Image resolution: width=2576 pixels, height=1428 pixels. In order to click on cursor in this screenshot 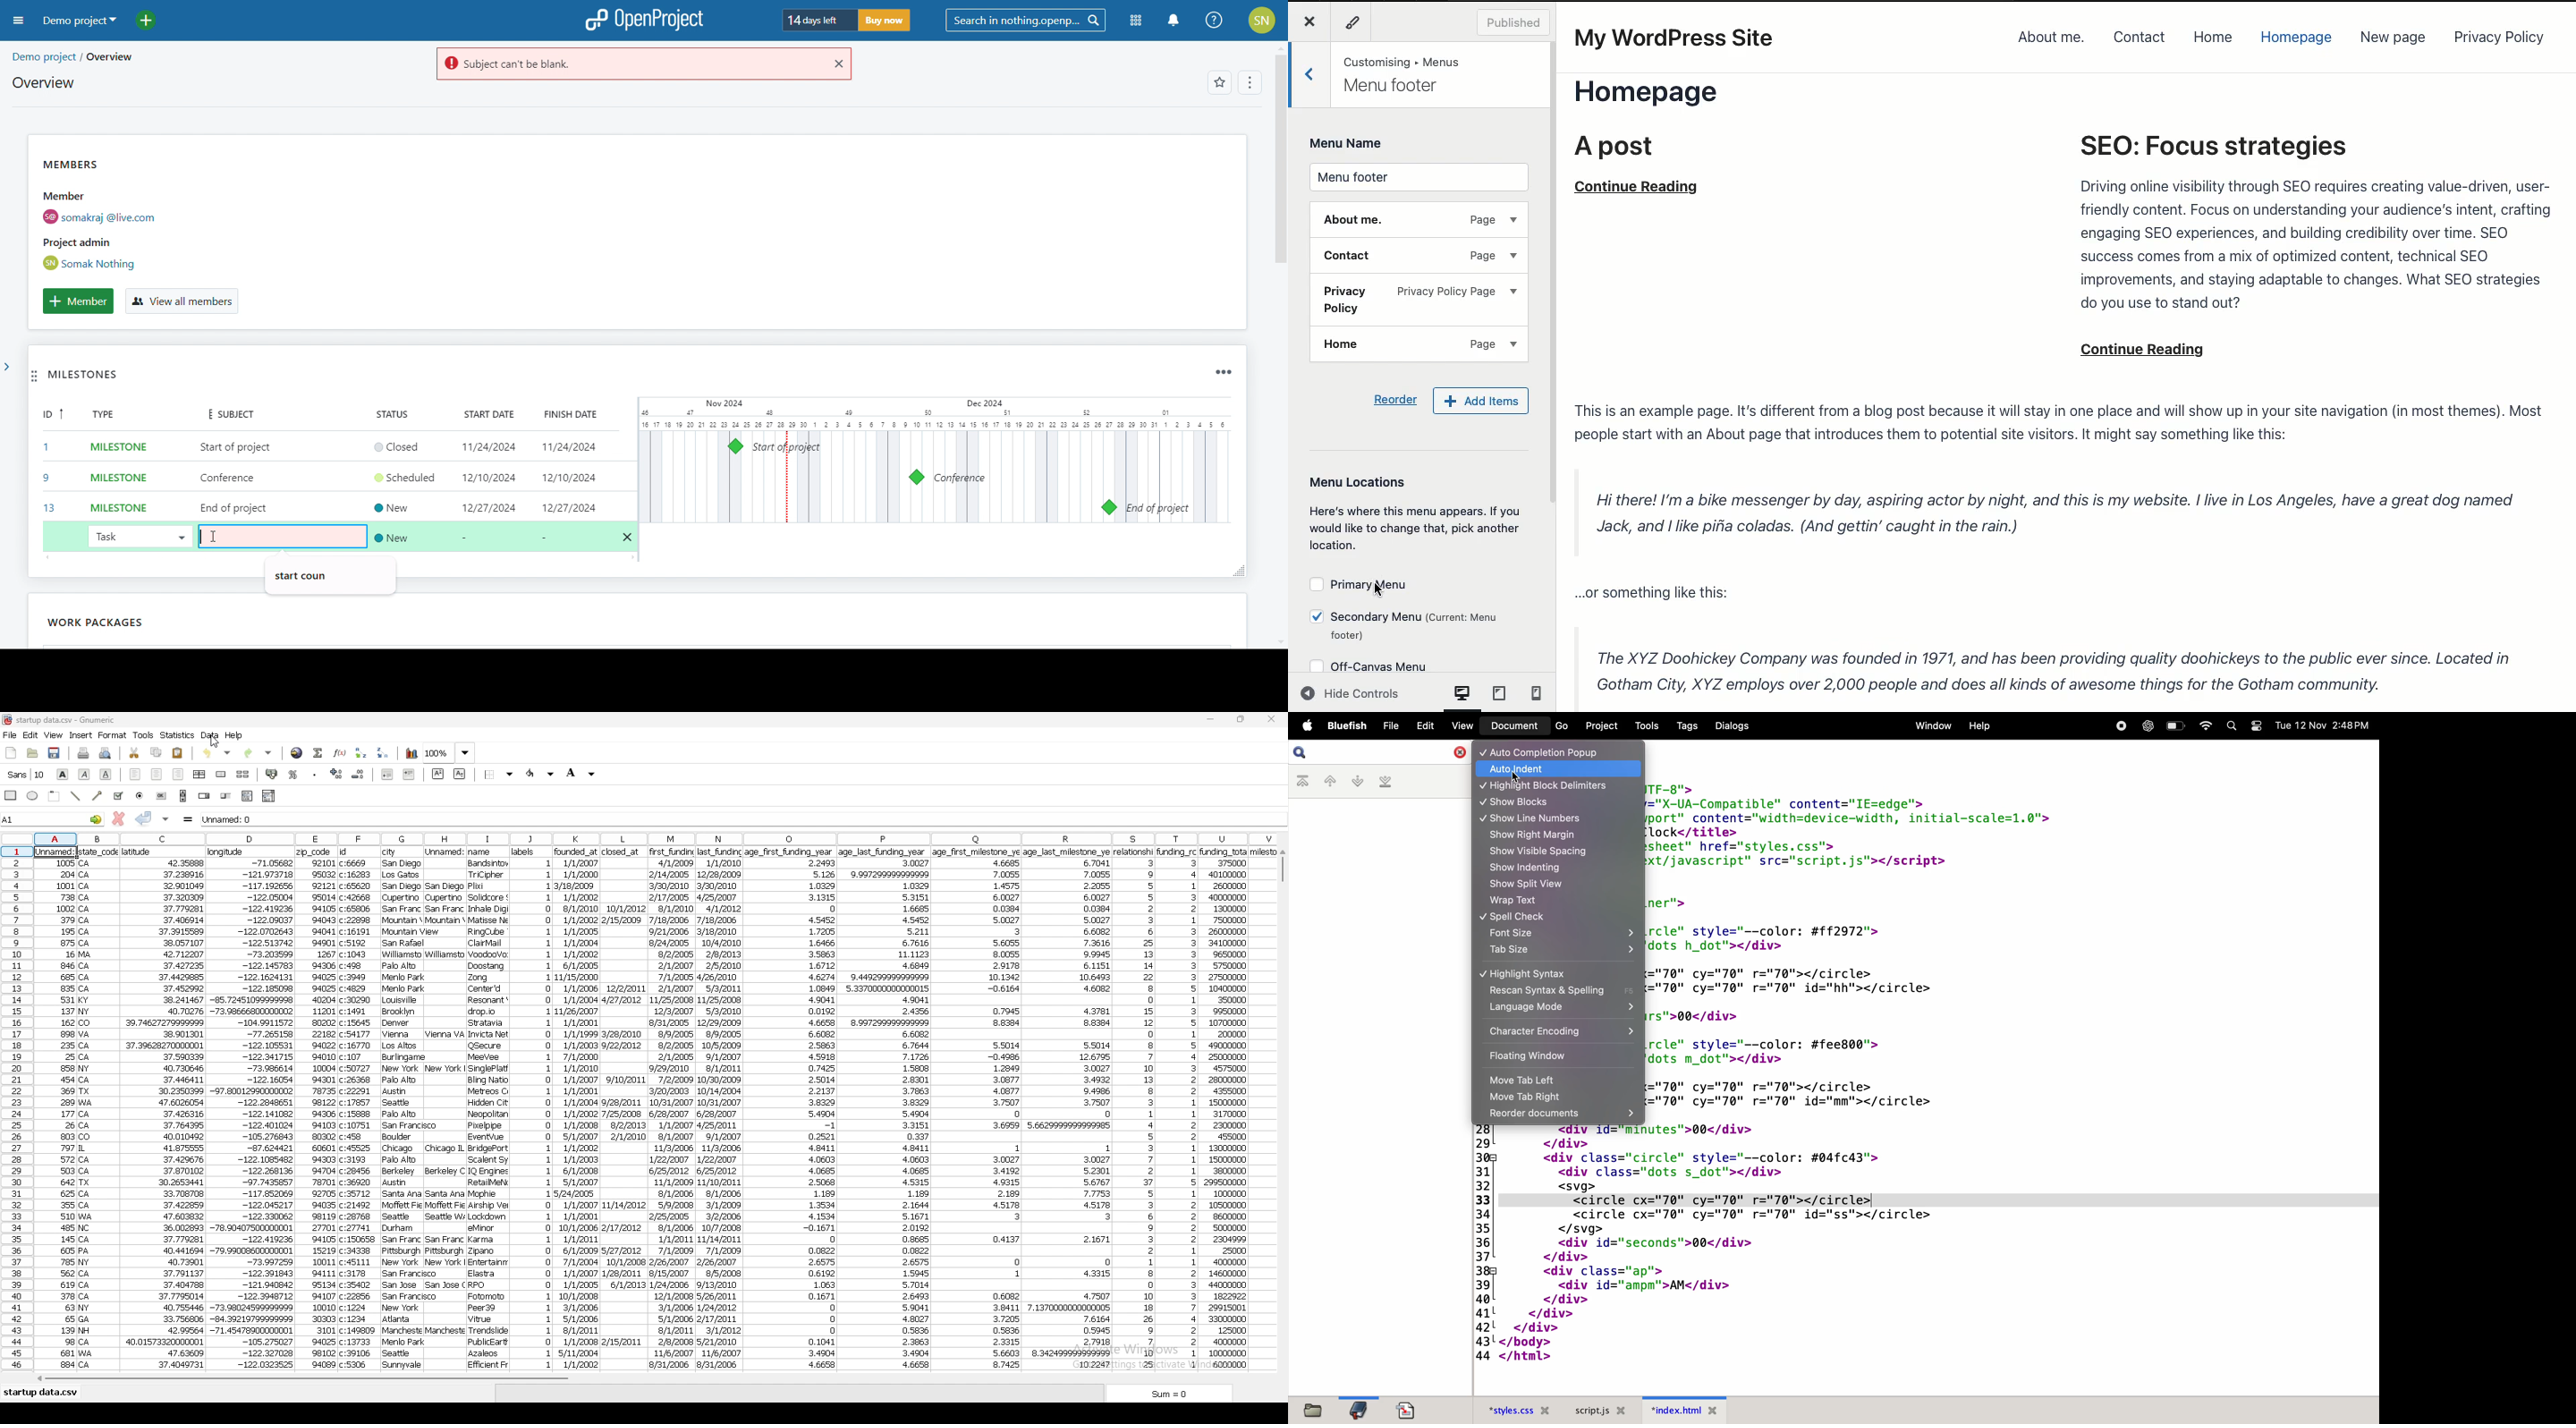, I will do `click(215, 535)`.